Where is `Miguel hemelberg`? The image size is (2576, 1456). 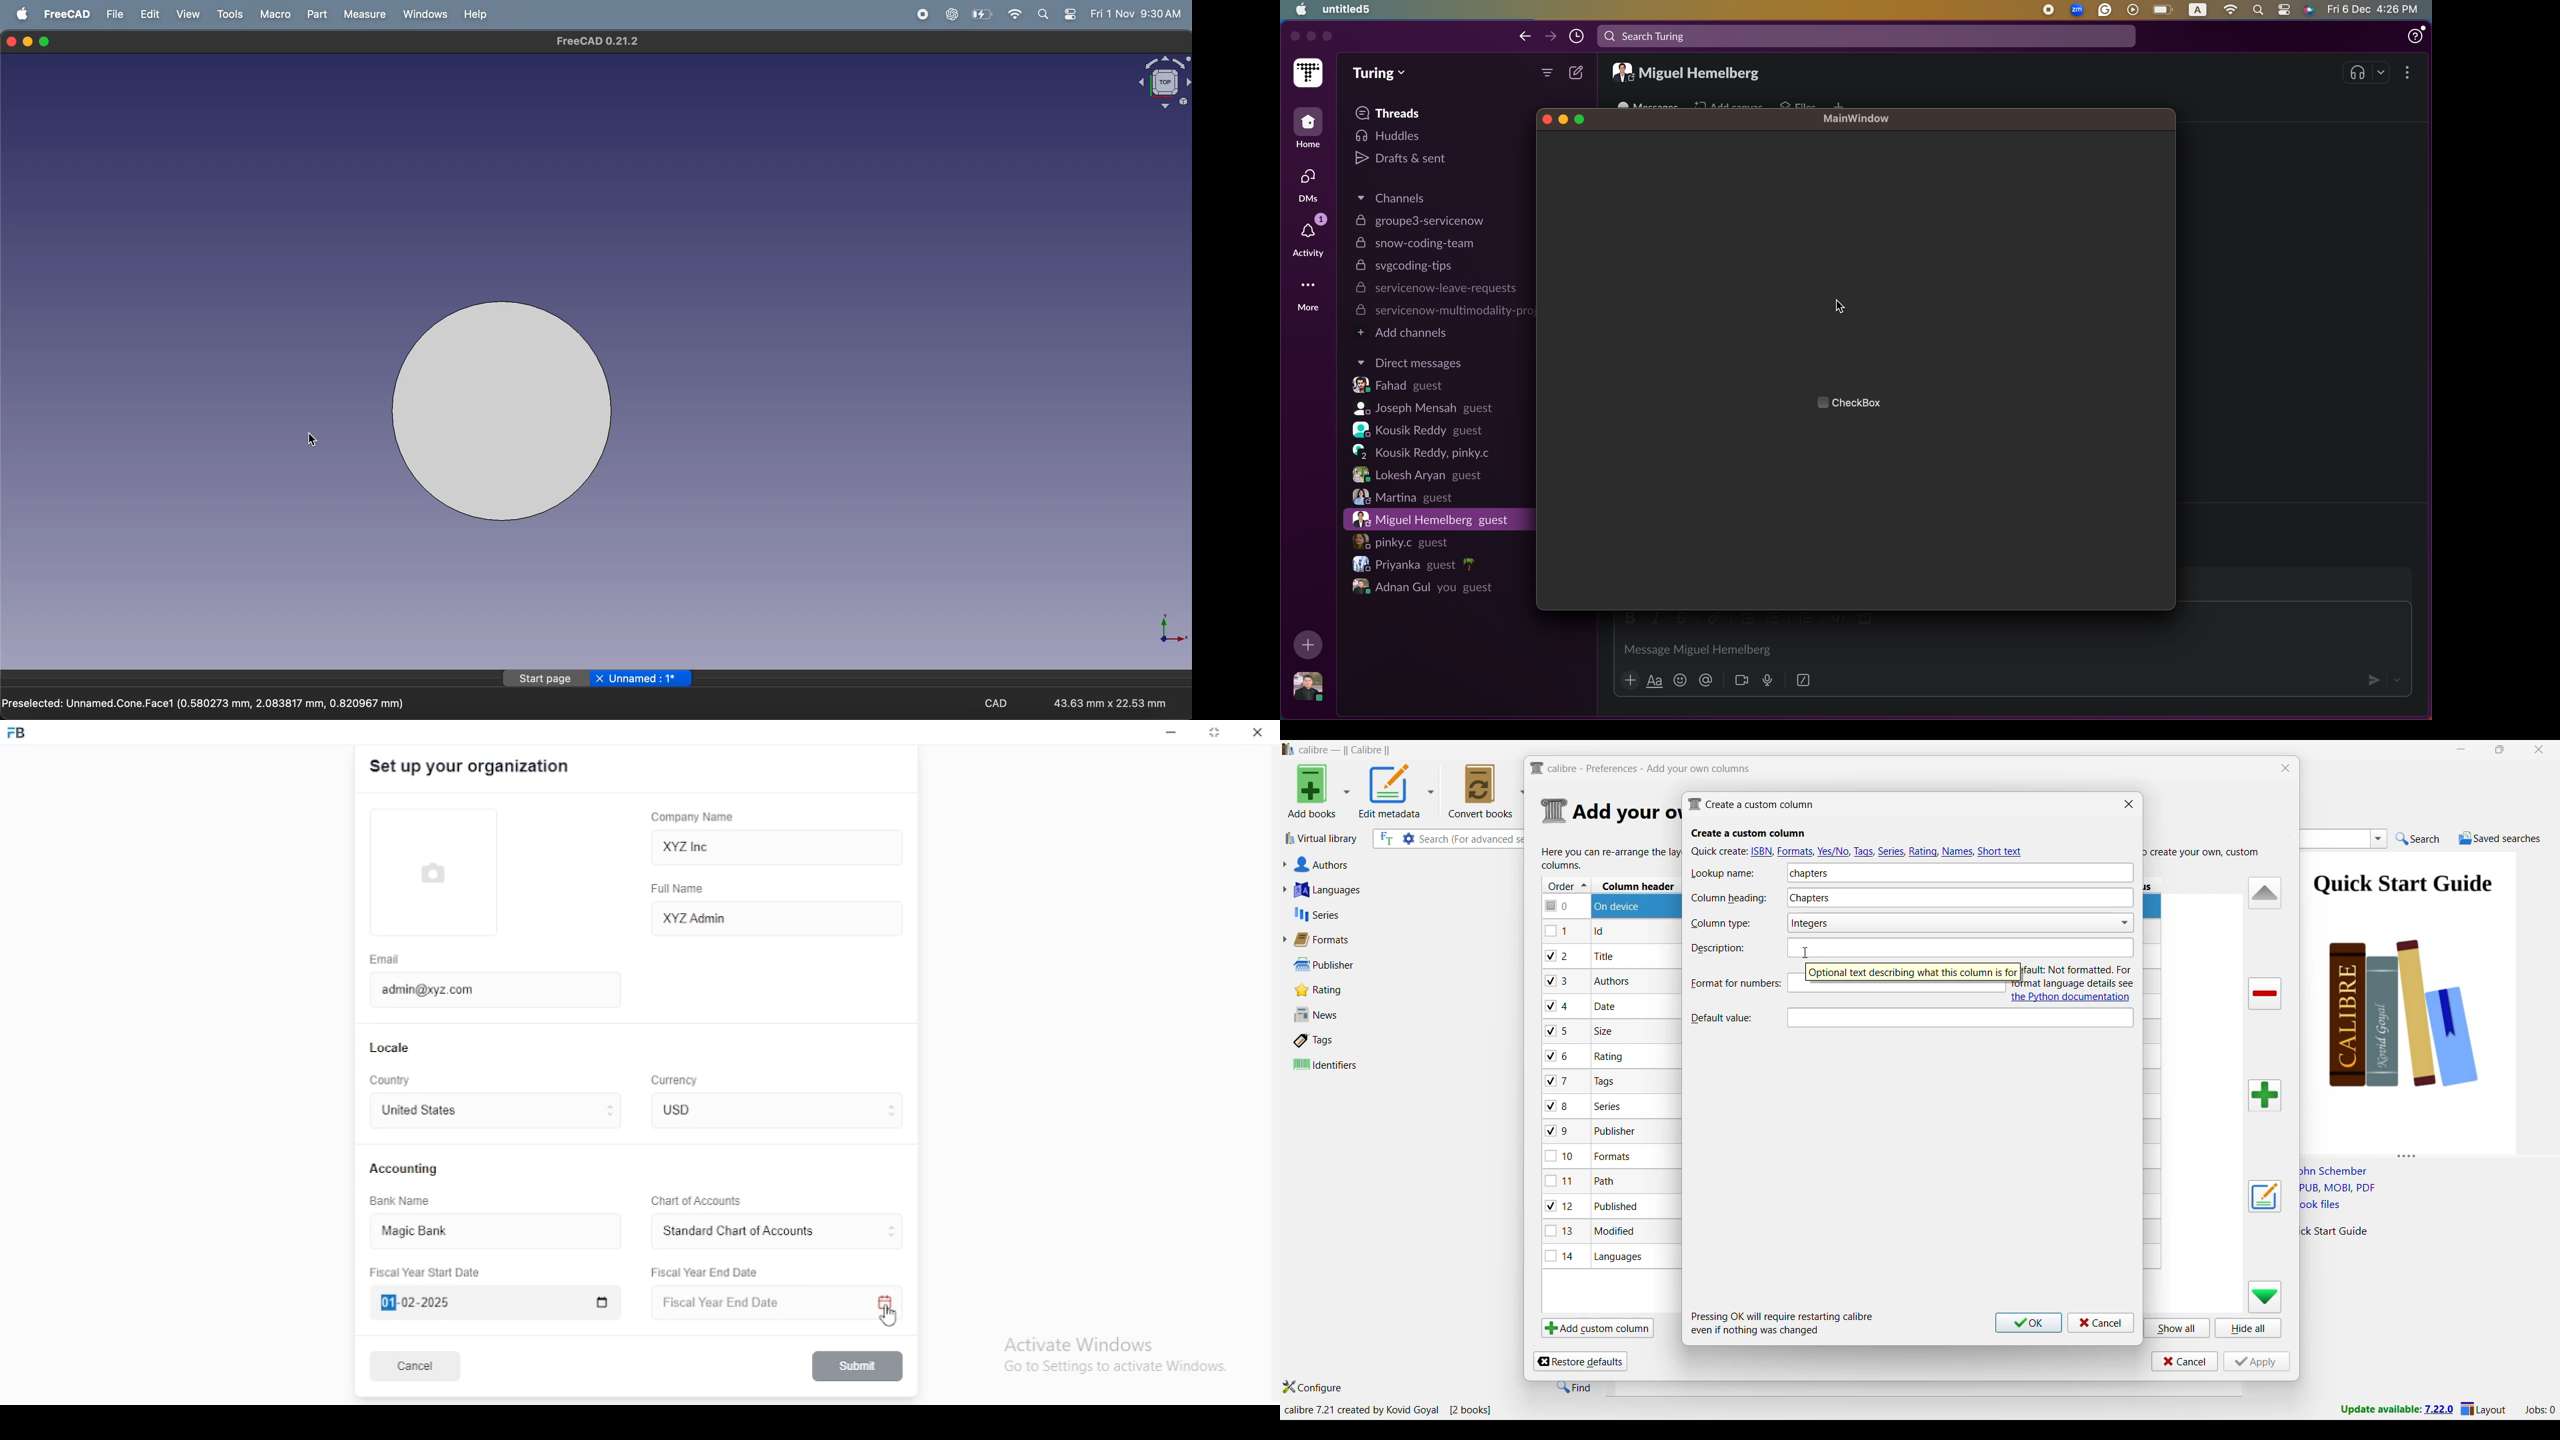
Miguel hemelberg is located at coordinates (1688, 71).